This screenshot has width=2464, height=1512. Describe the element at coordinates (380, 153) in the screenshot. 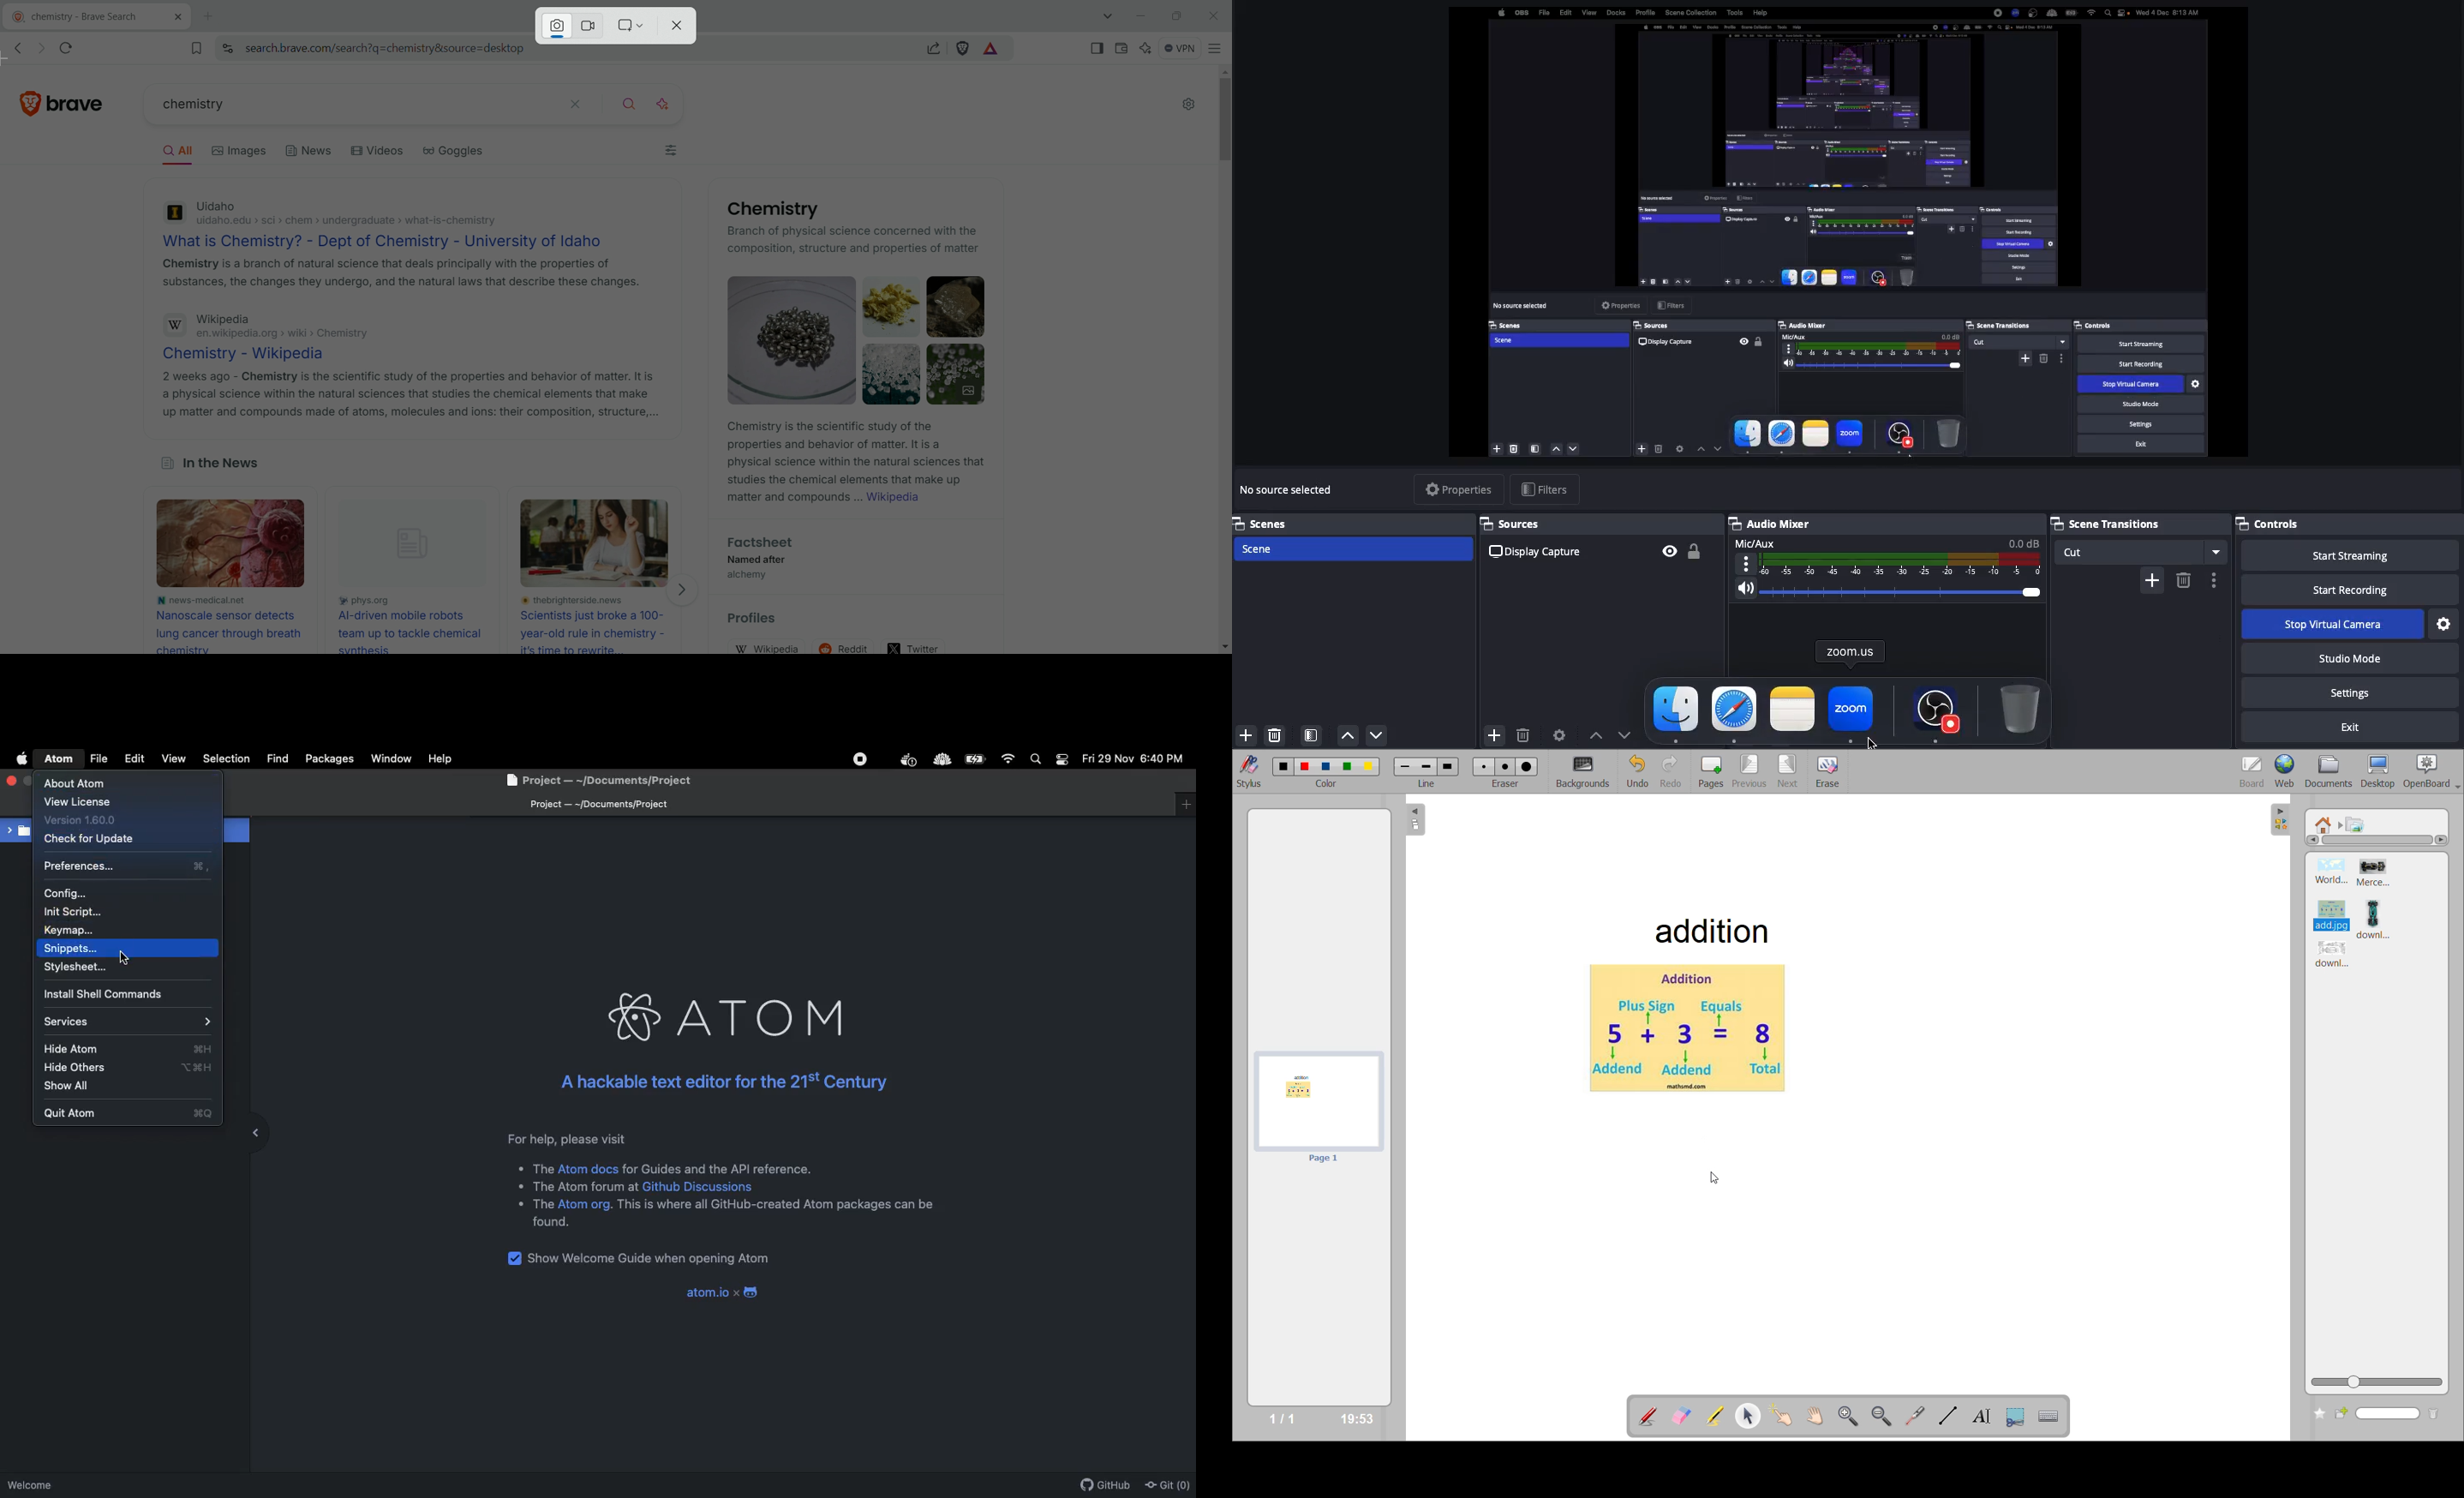

I see `Videos` at that location.